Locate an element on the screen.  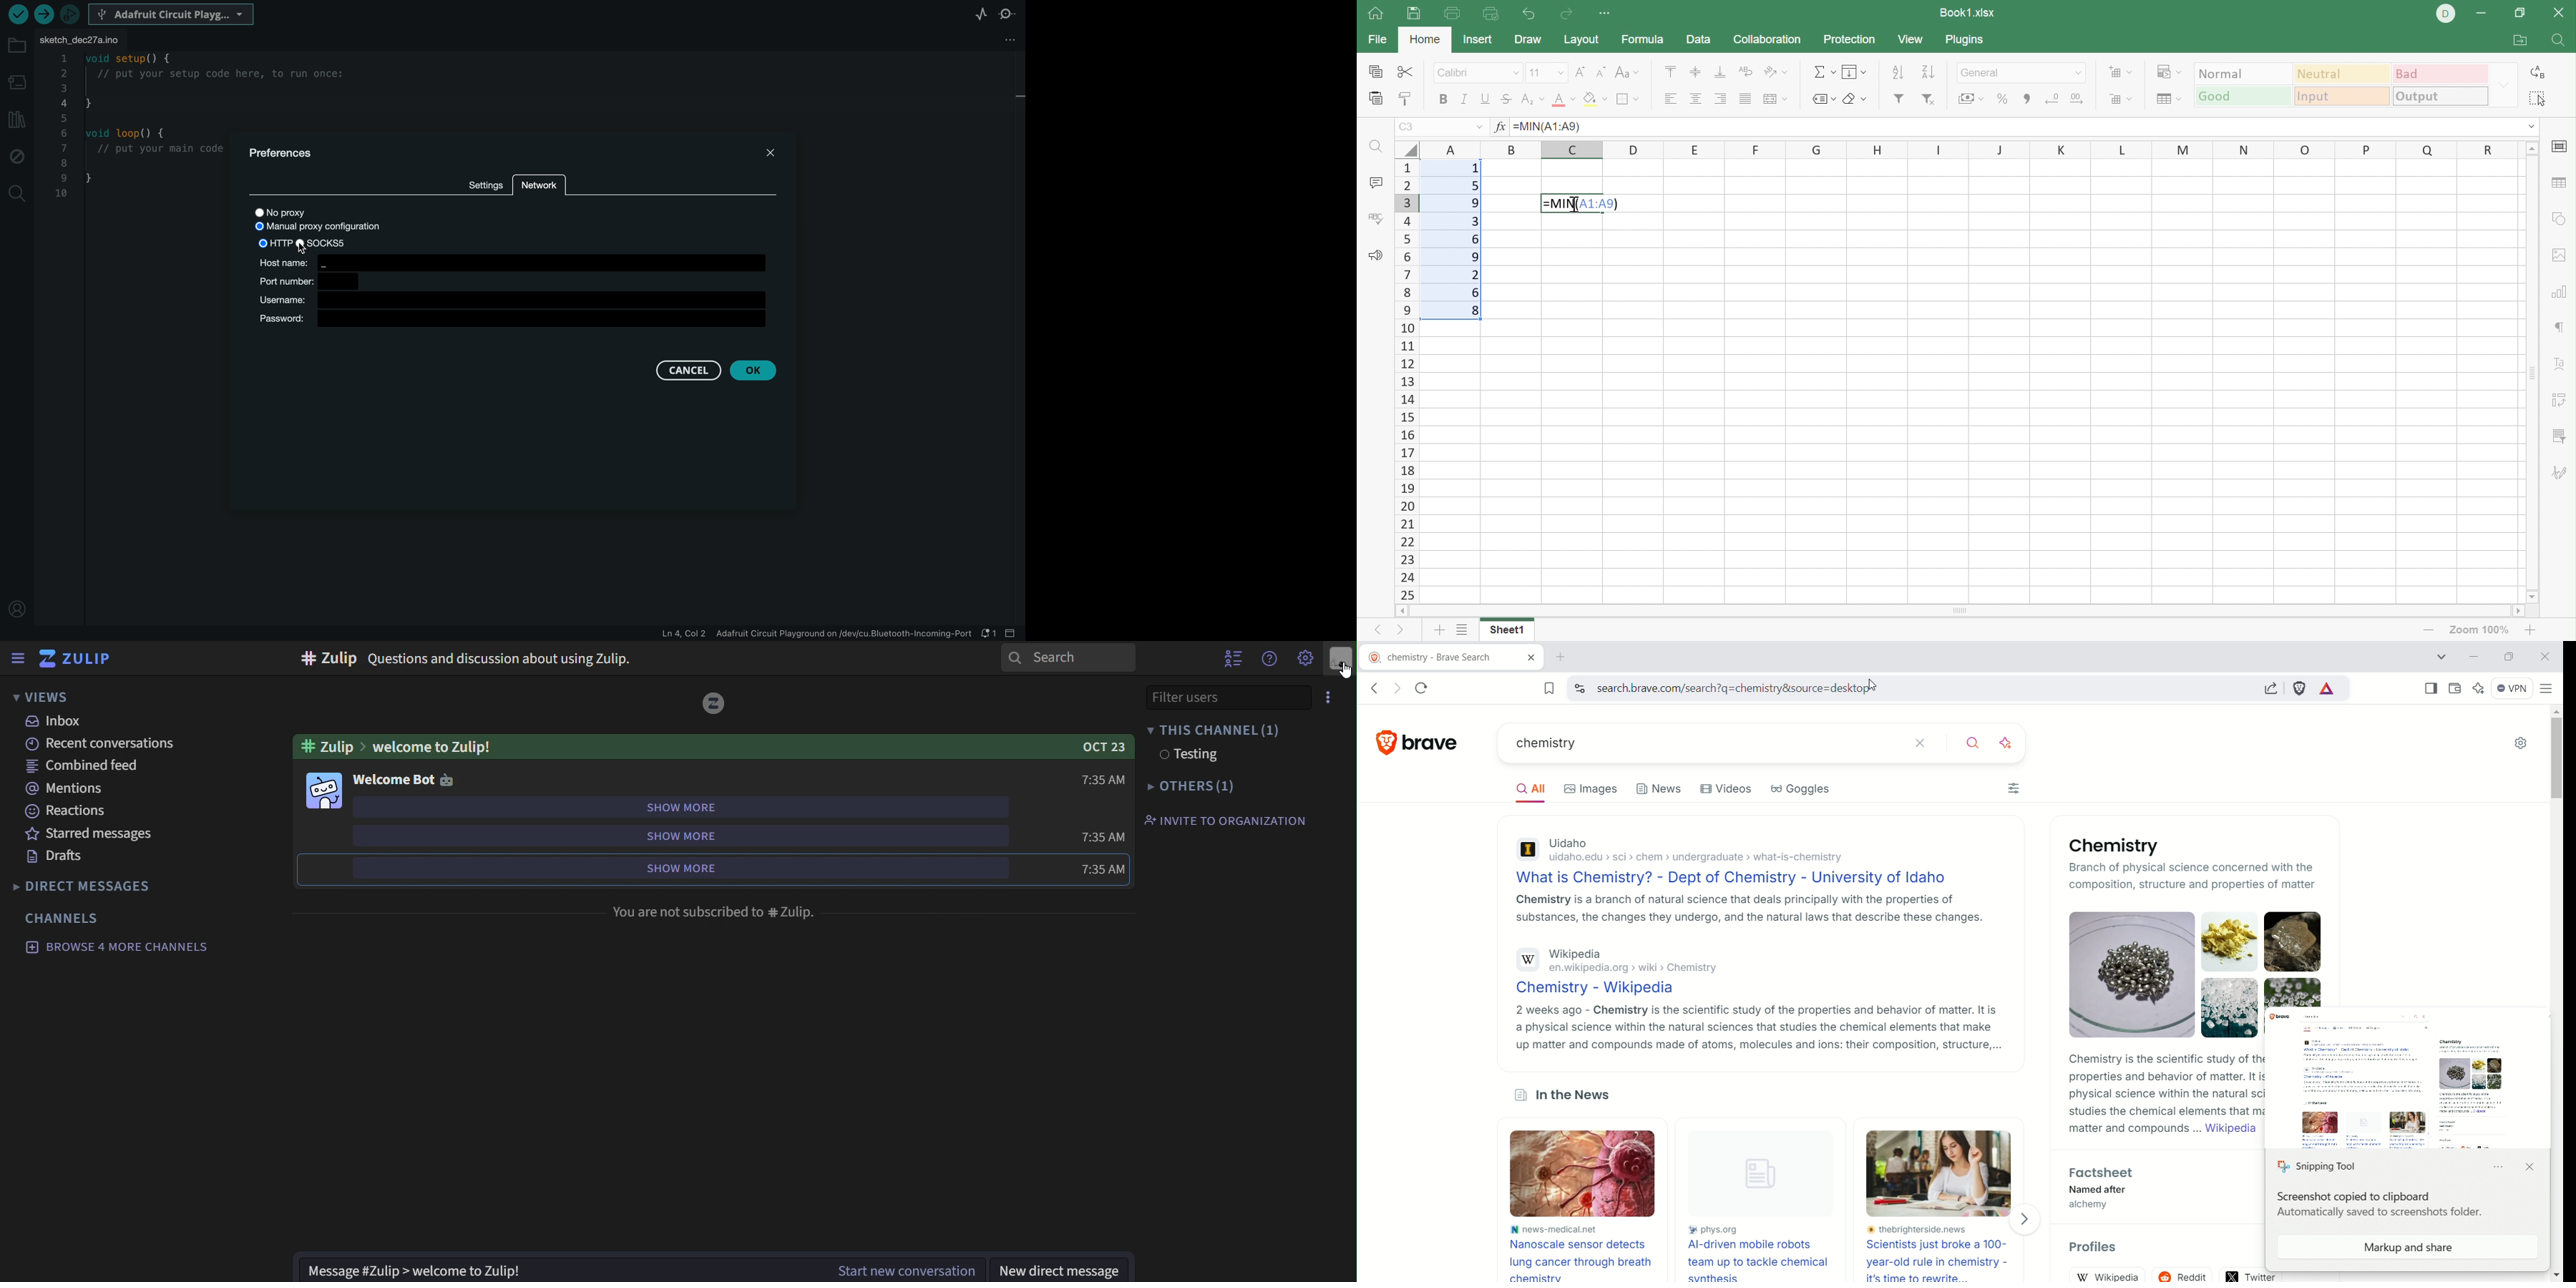
6 is located at coordinates (1479, 294).